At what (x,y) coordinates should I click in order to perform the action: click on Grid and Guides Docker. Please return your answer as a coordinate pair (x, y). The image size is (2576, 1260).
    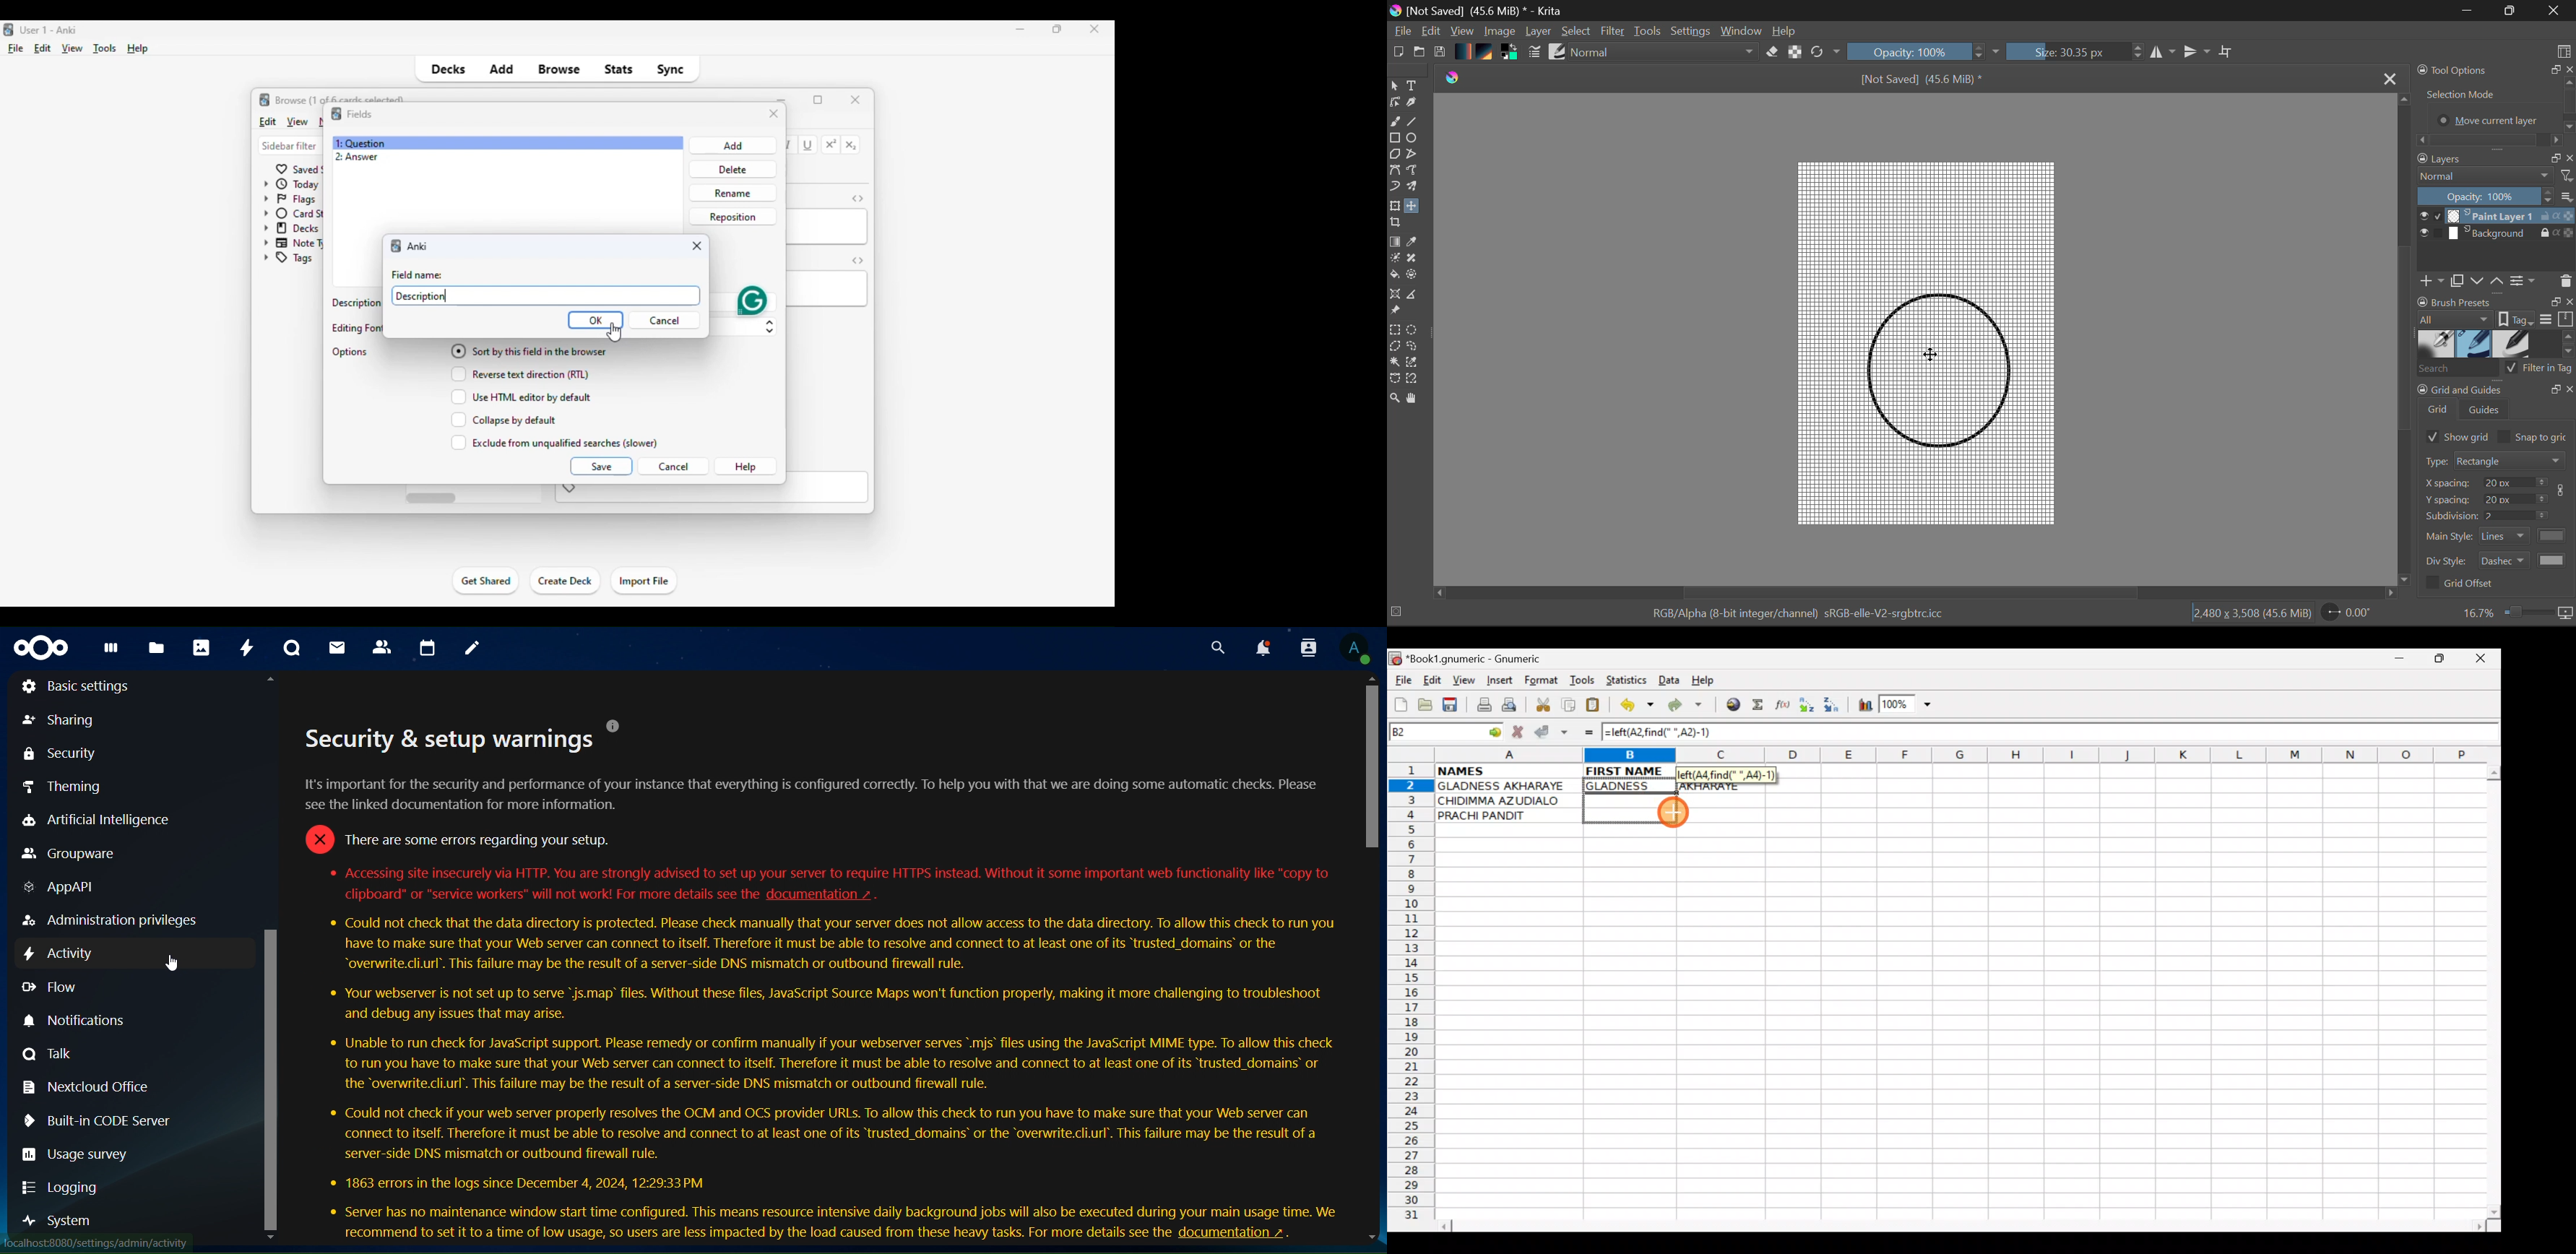
    Looking at the image, I should click on (2495, 402).